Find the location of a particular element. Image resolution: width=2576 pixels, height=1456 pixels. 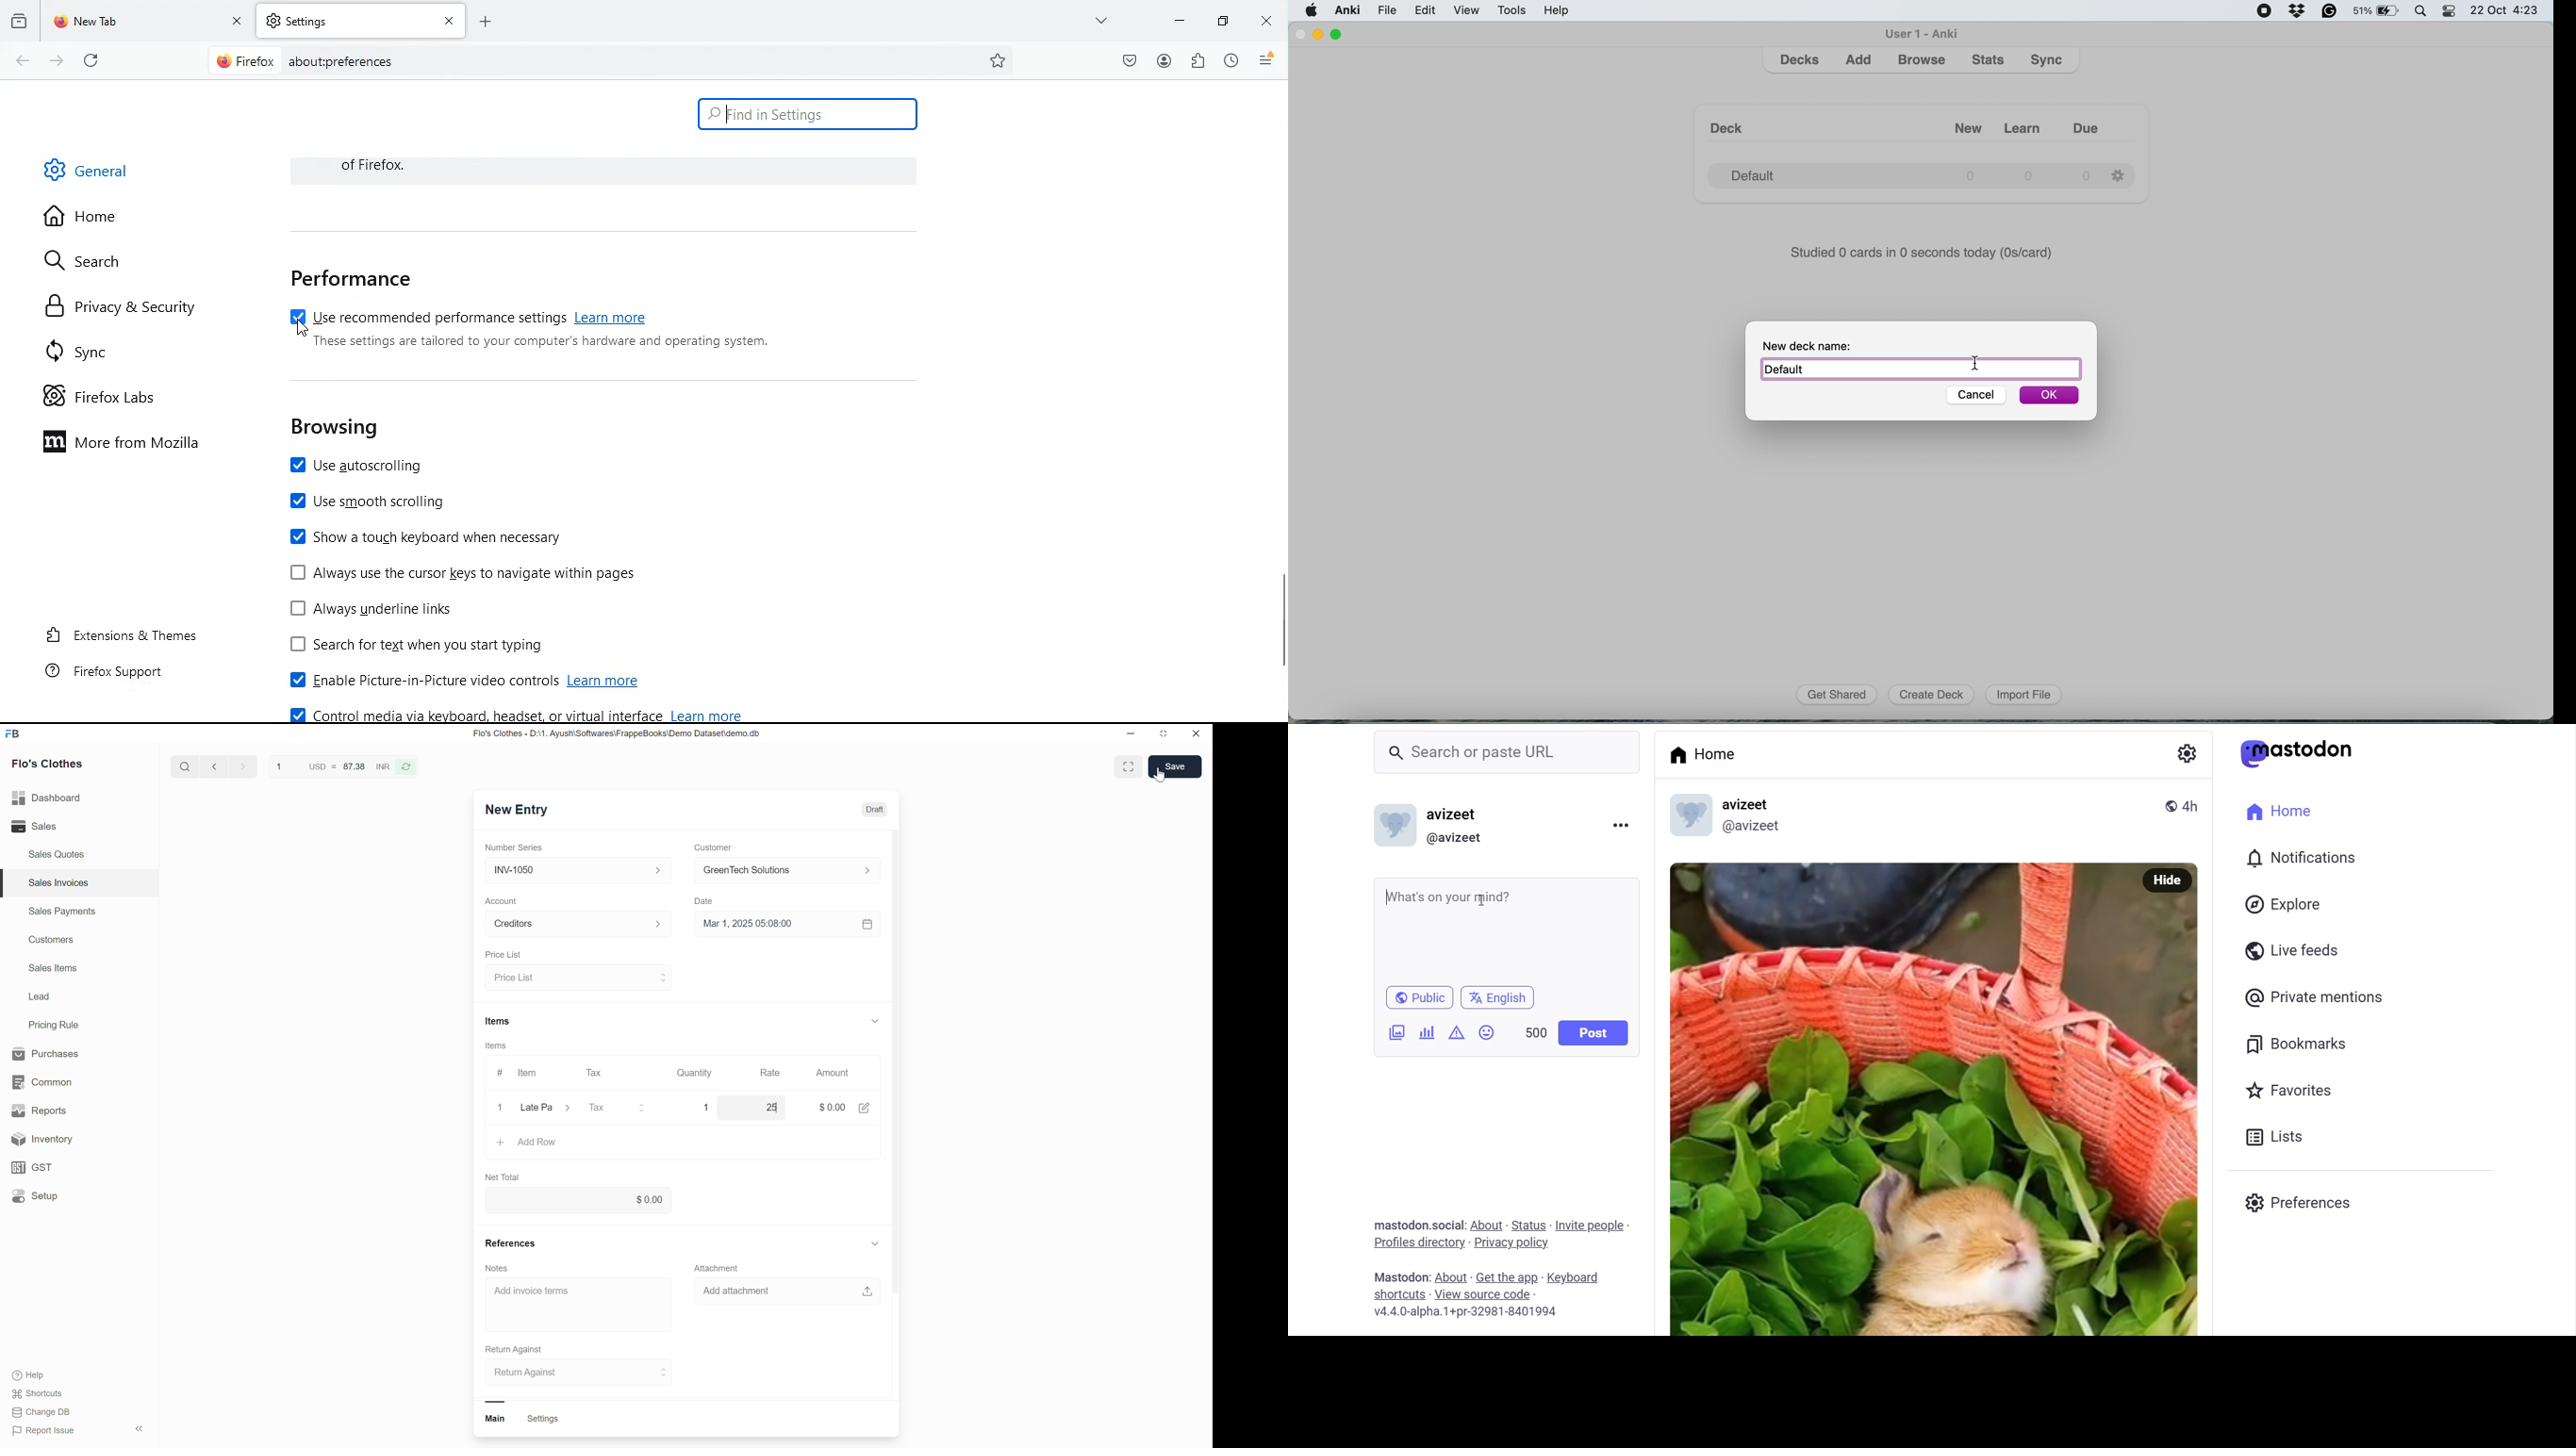

save is located at coordinates (1175, 768).